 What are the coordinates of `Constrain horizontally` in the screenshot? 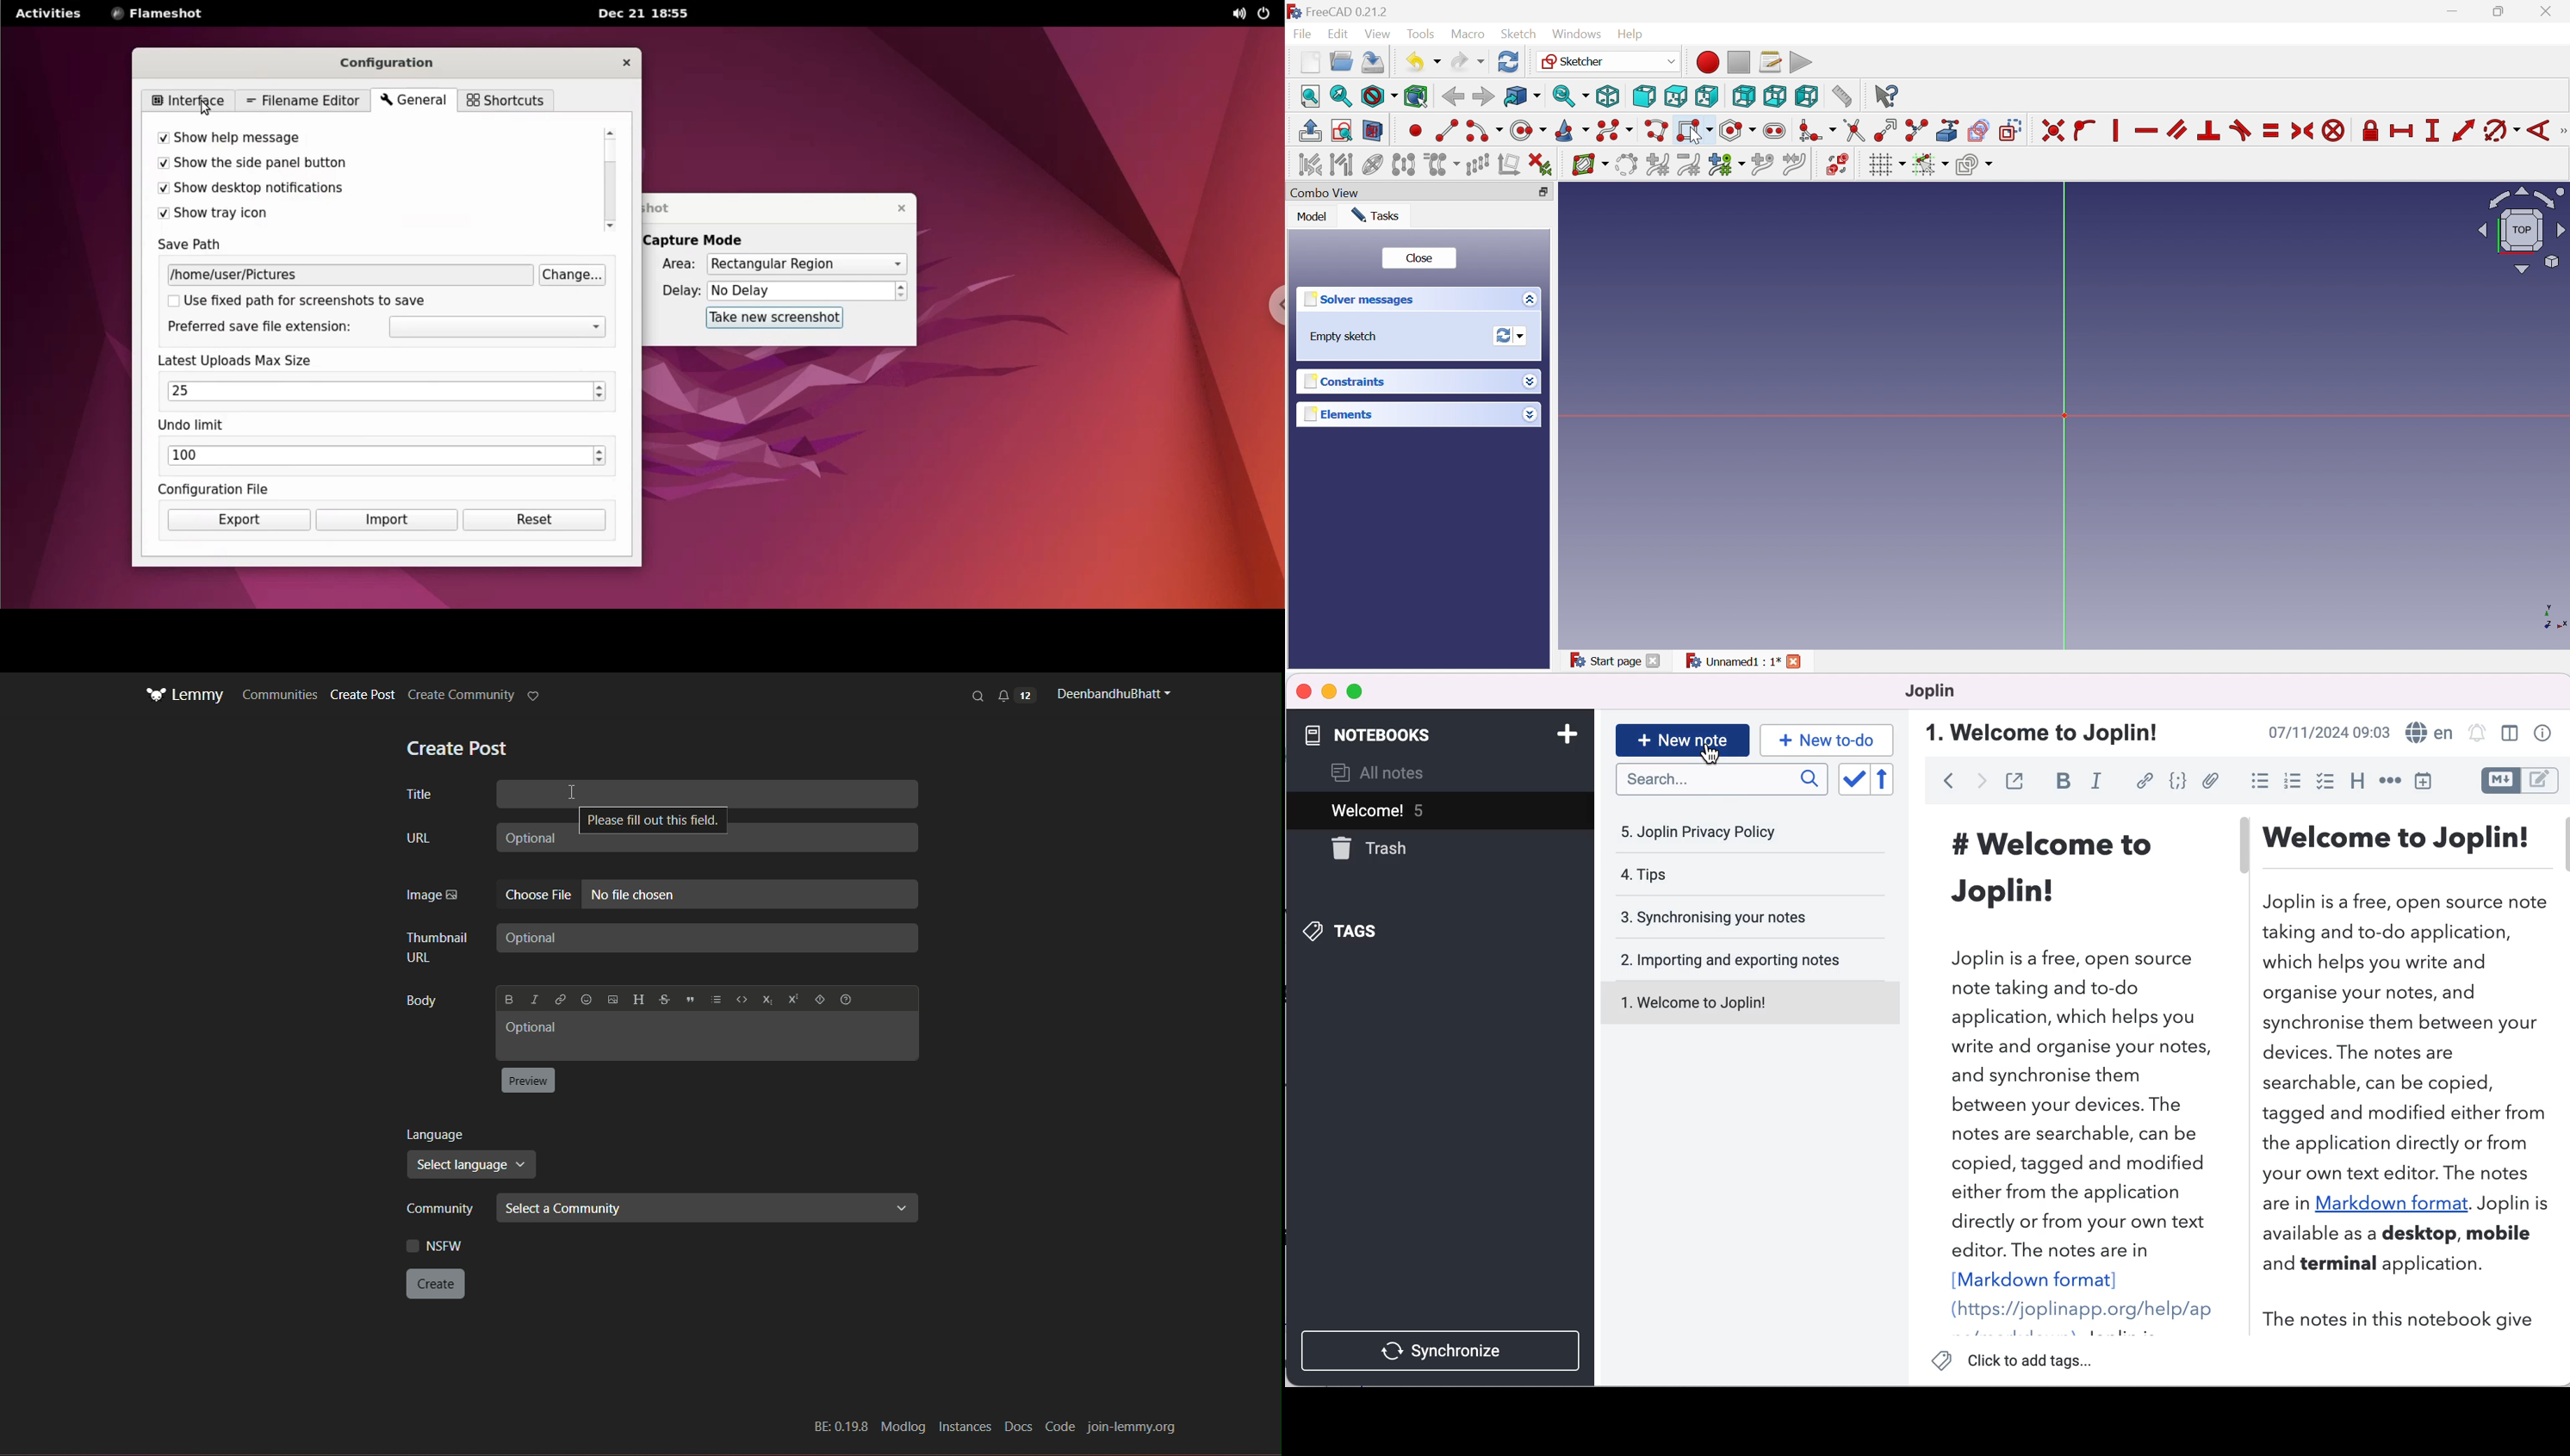 It's located at (2146, 131).